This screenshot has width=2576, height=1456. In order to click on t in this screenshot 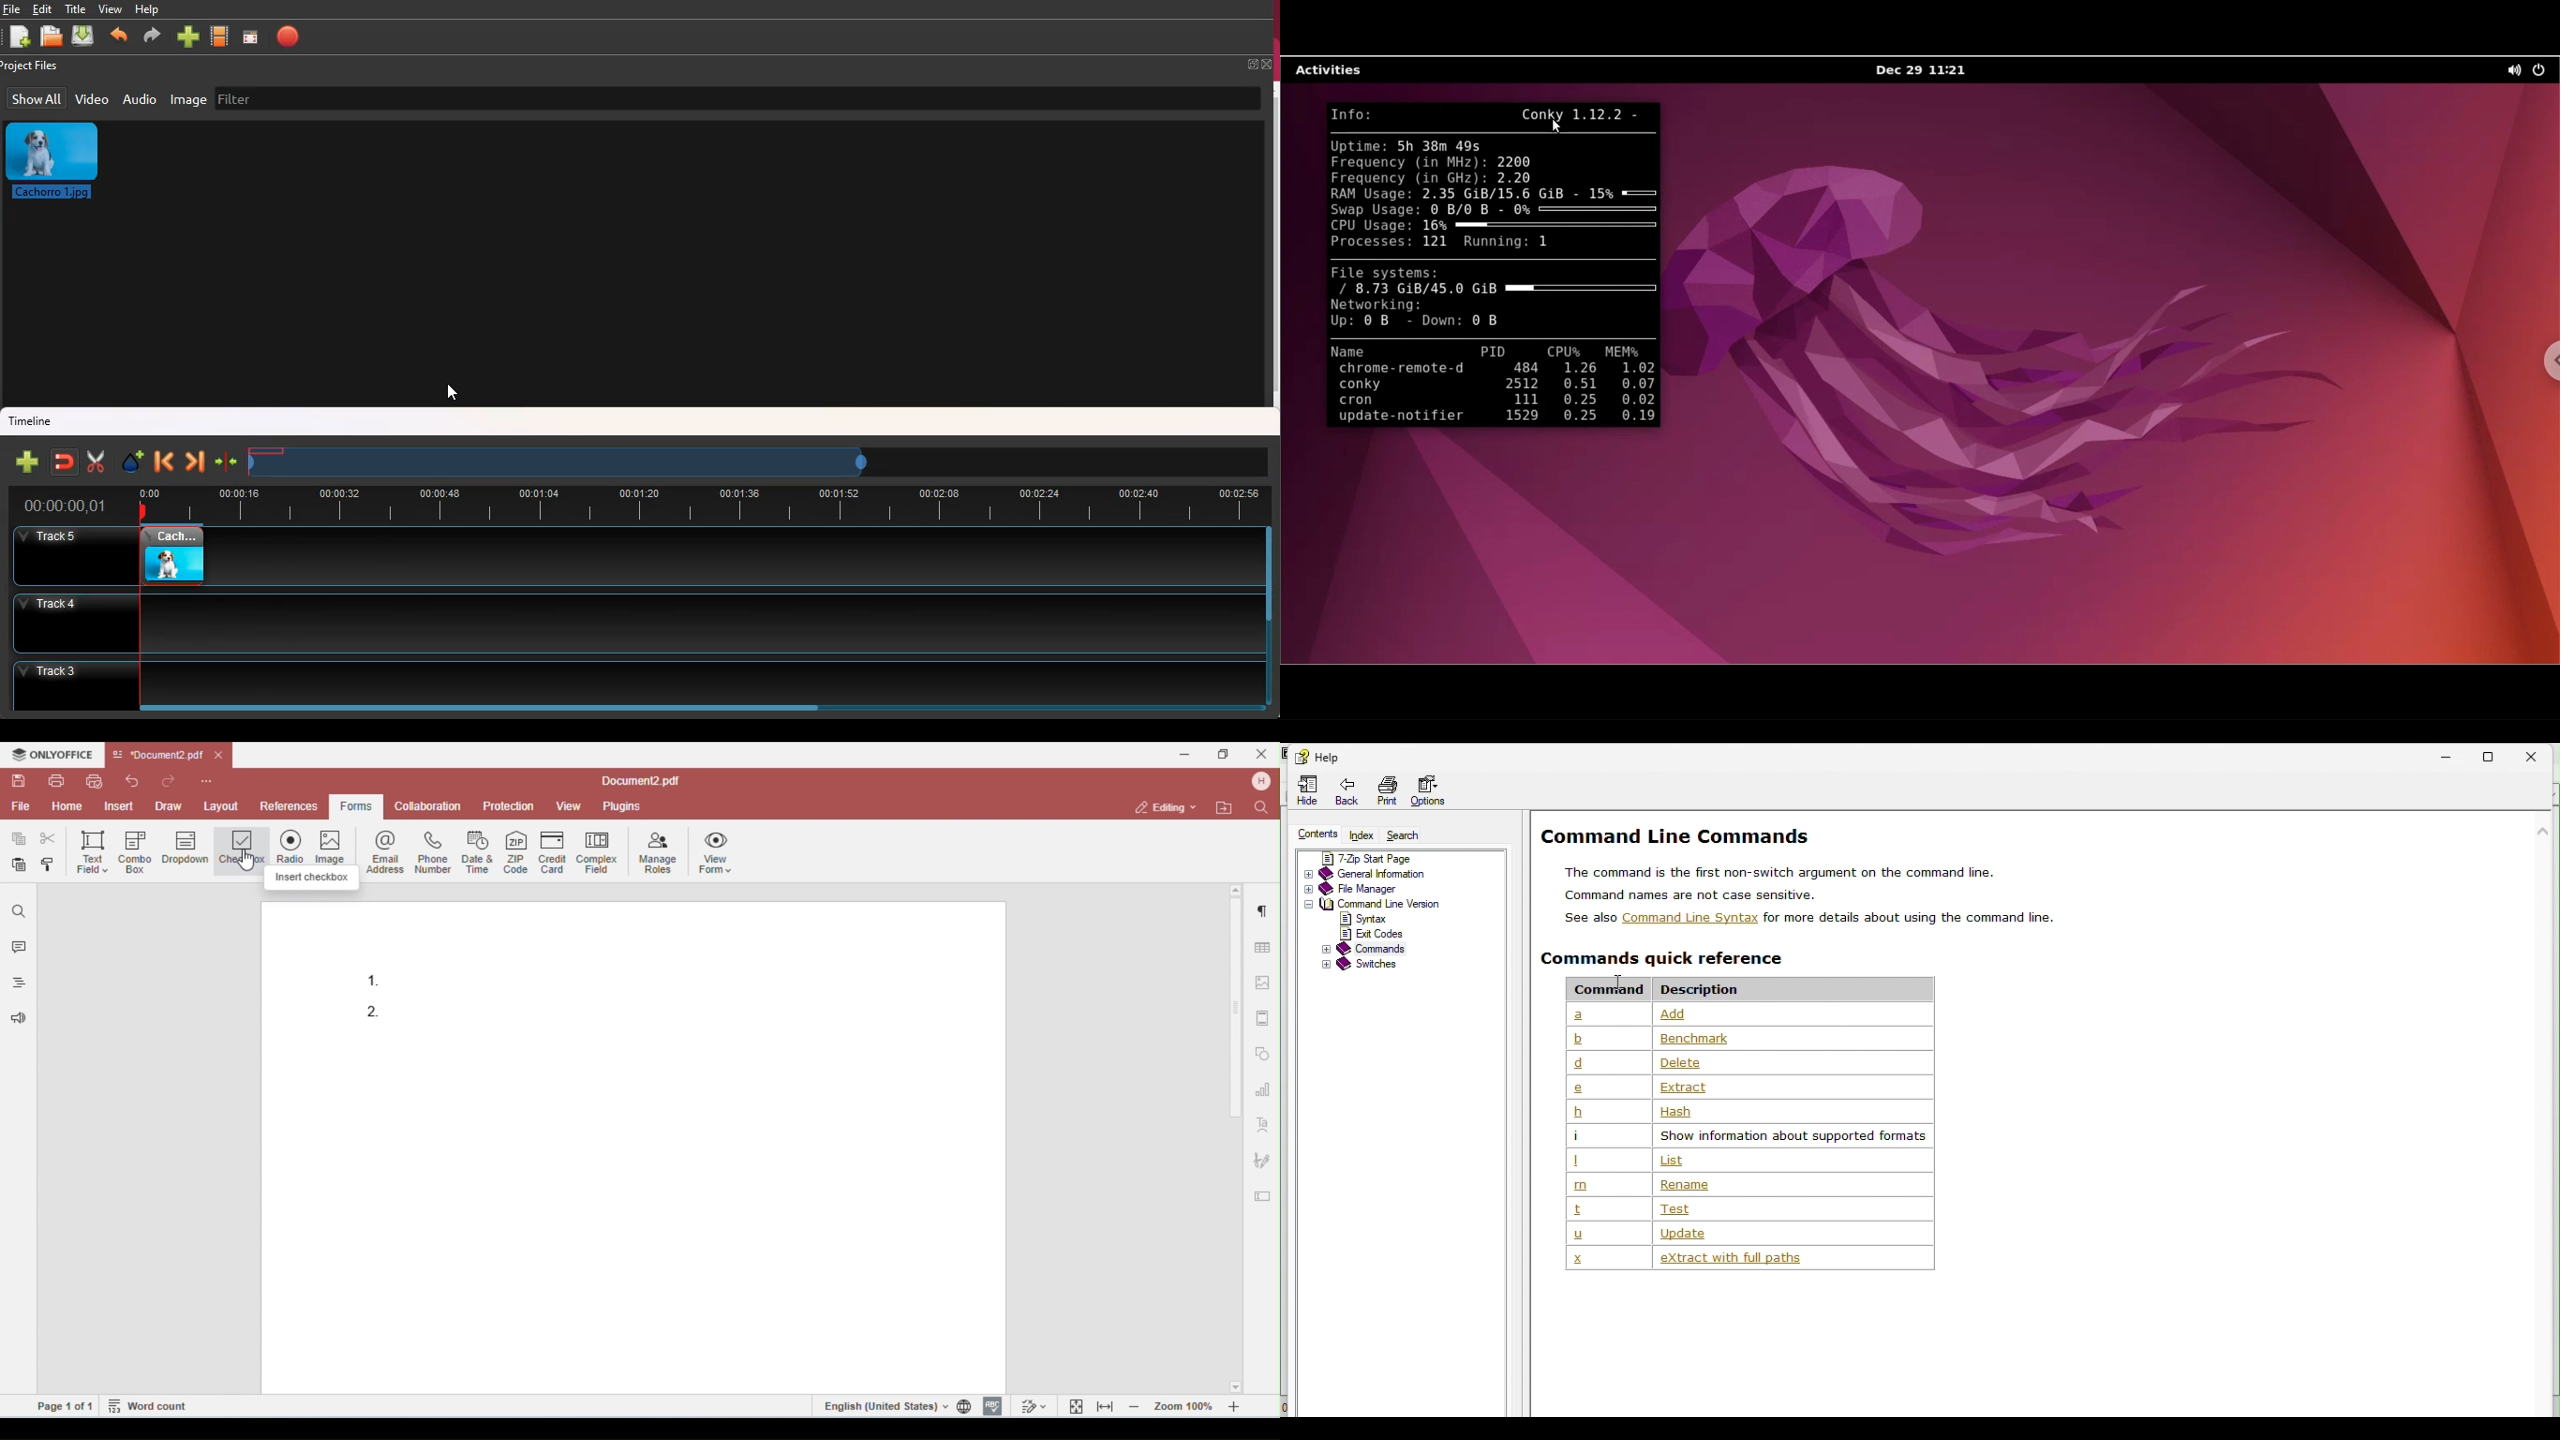, I will do `click(1576, 1210)`.